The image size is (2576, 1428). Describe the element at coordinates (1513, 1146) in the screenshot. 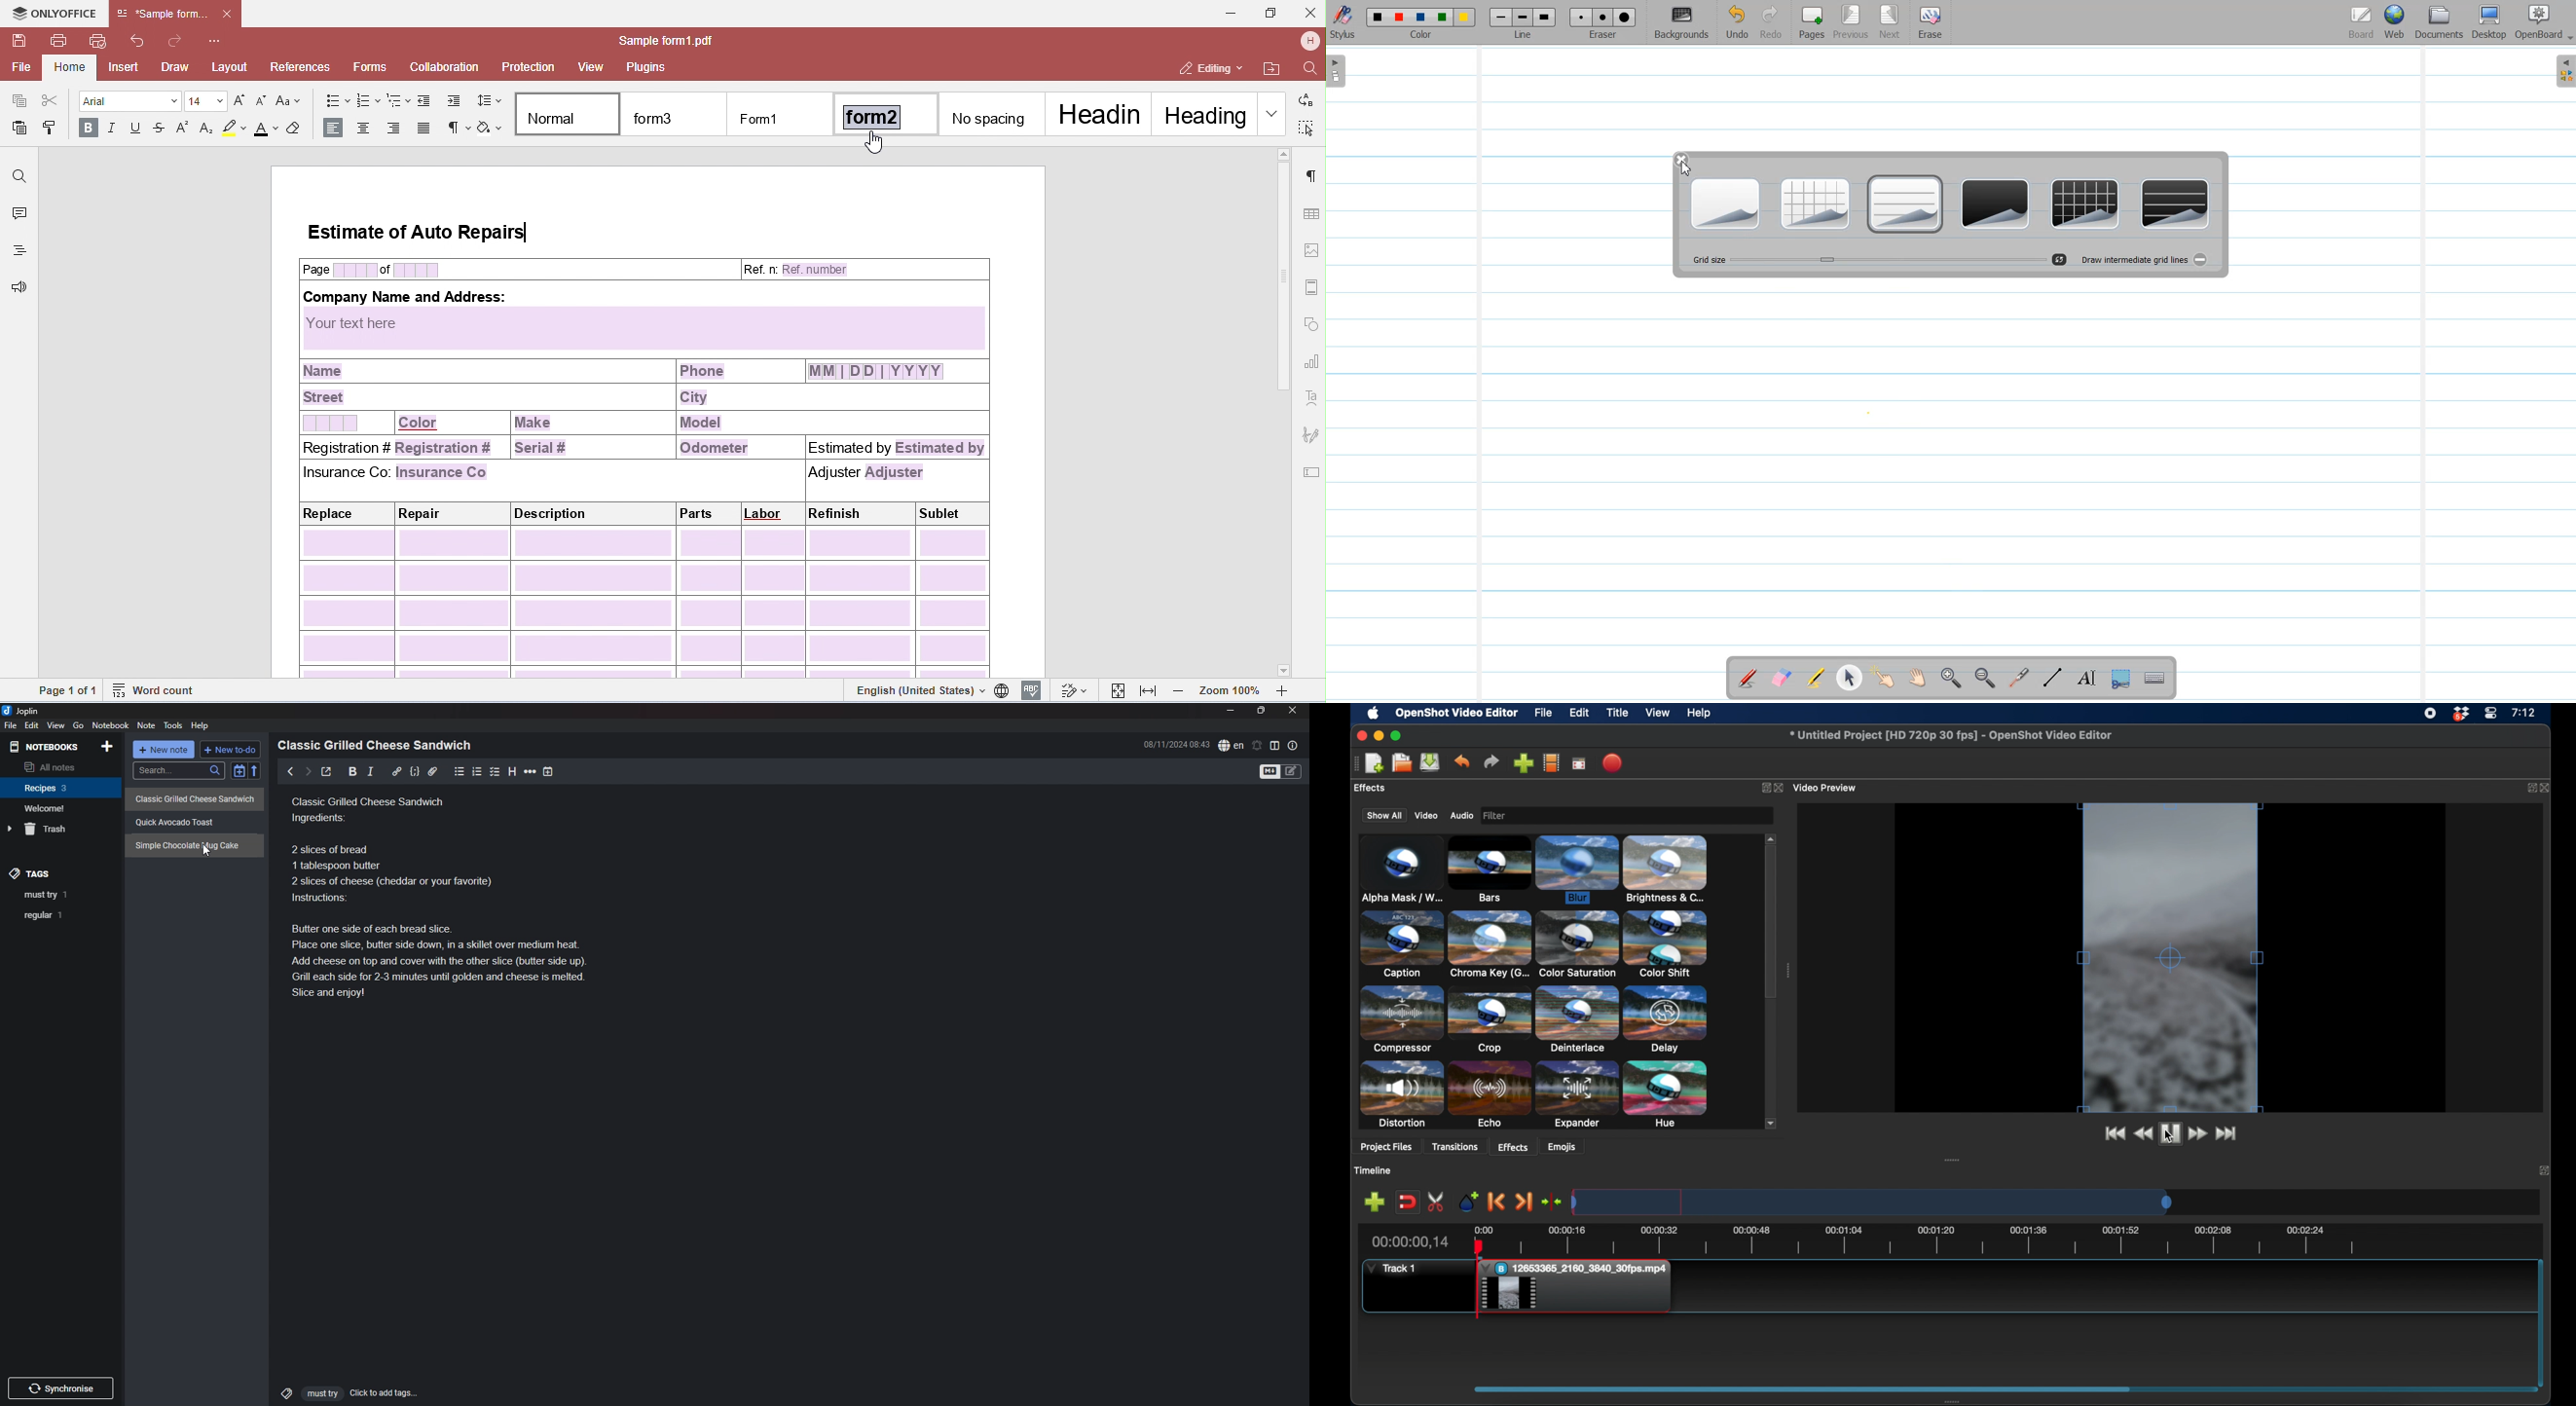

I see `effects` at that location.